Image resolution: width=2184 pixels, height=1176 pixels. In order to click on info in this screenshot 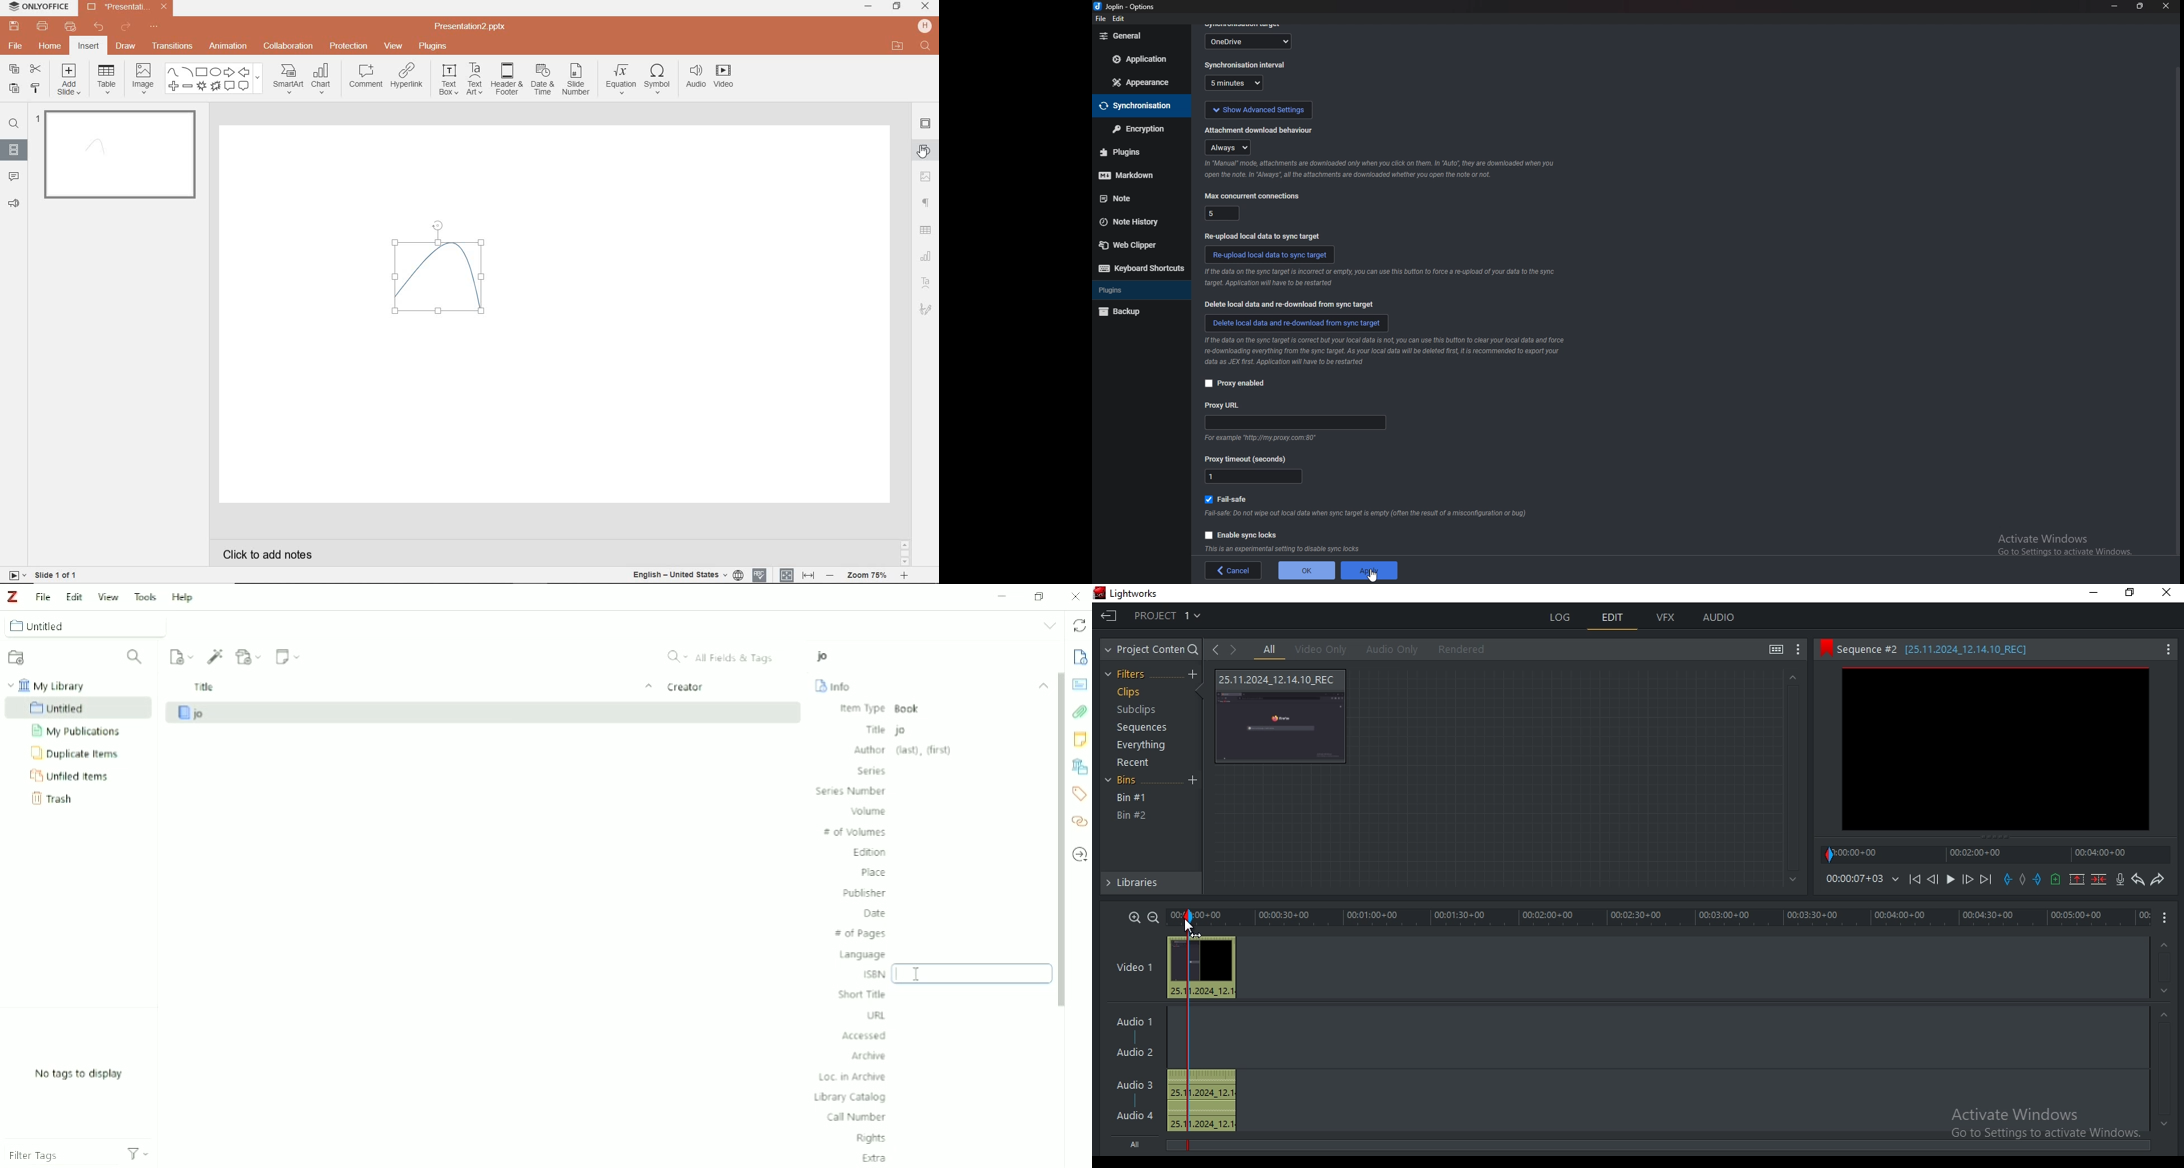, I will do `click(1286, 548)`.